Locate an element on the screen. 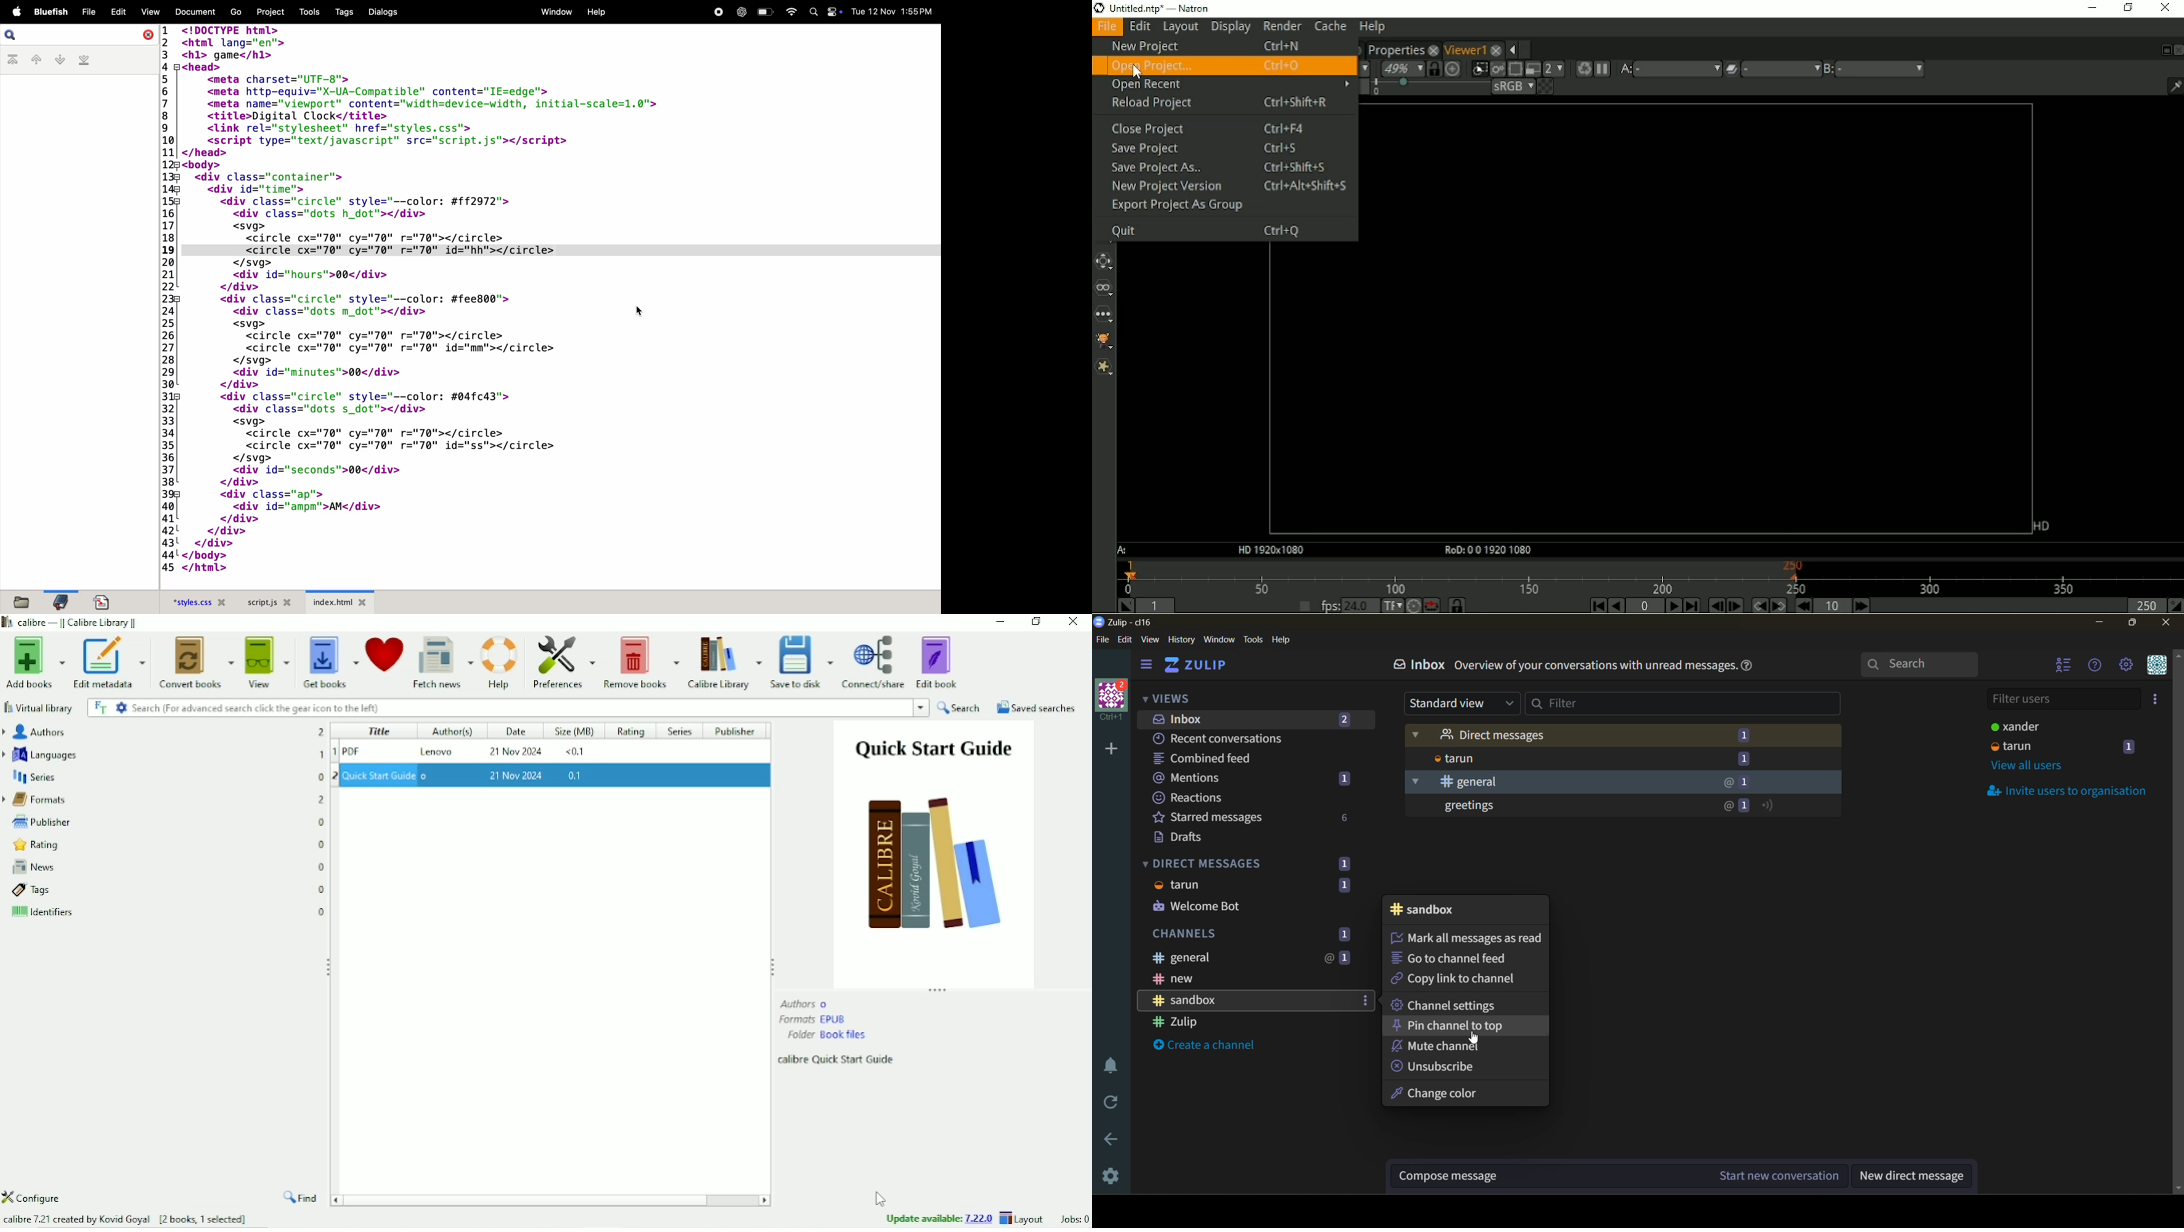 The image size is (2184, 1232). hide user list is located at coordinates (2061, 667).